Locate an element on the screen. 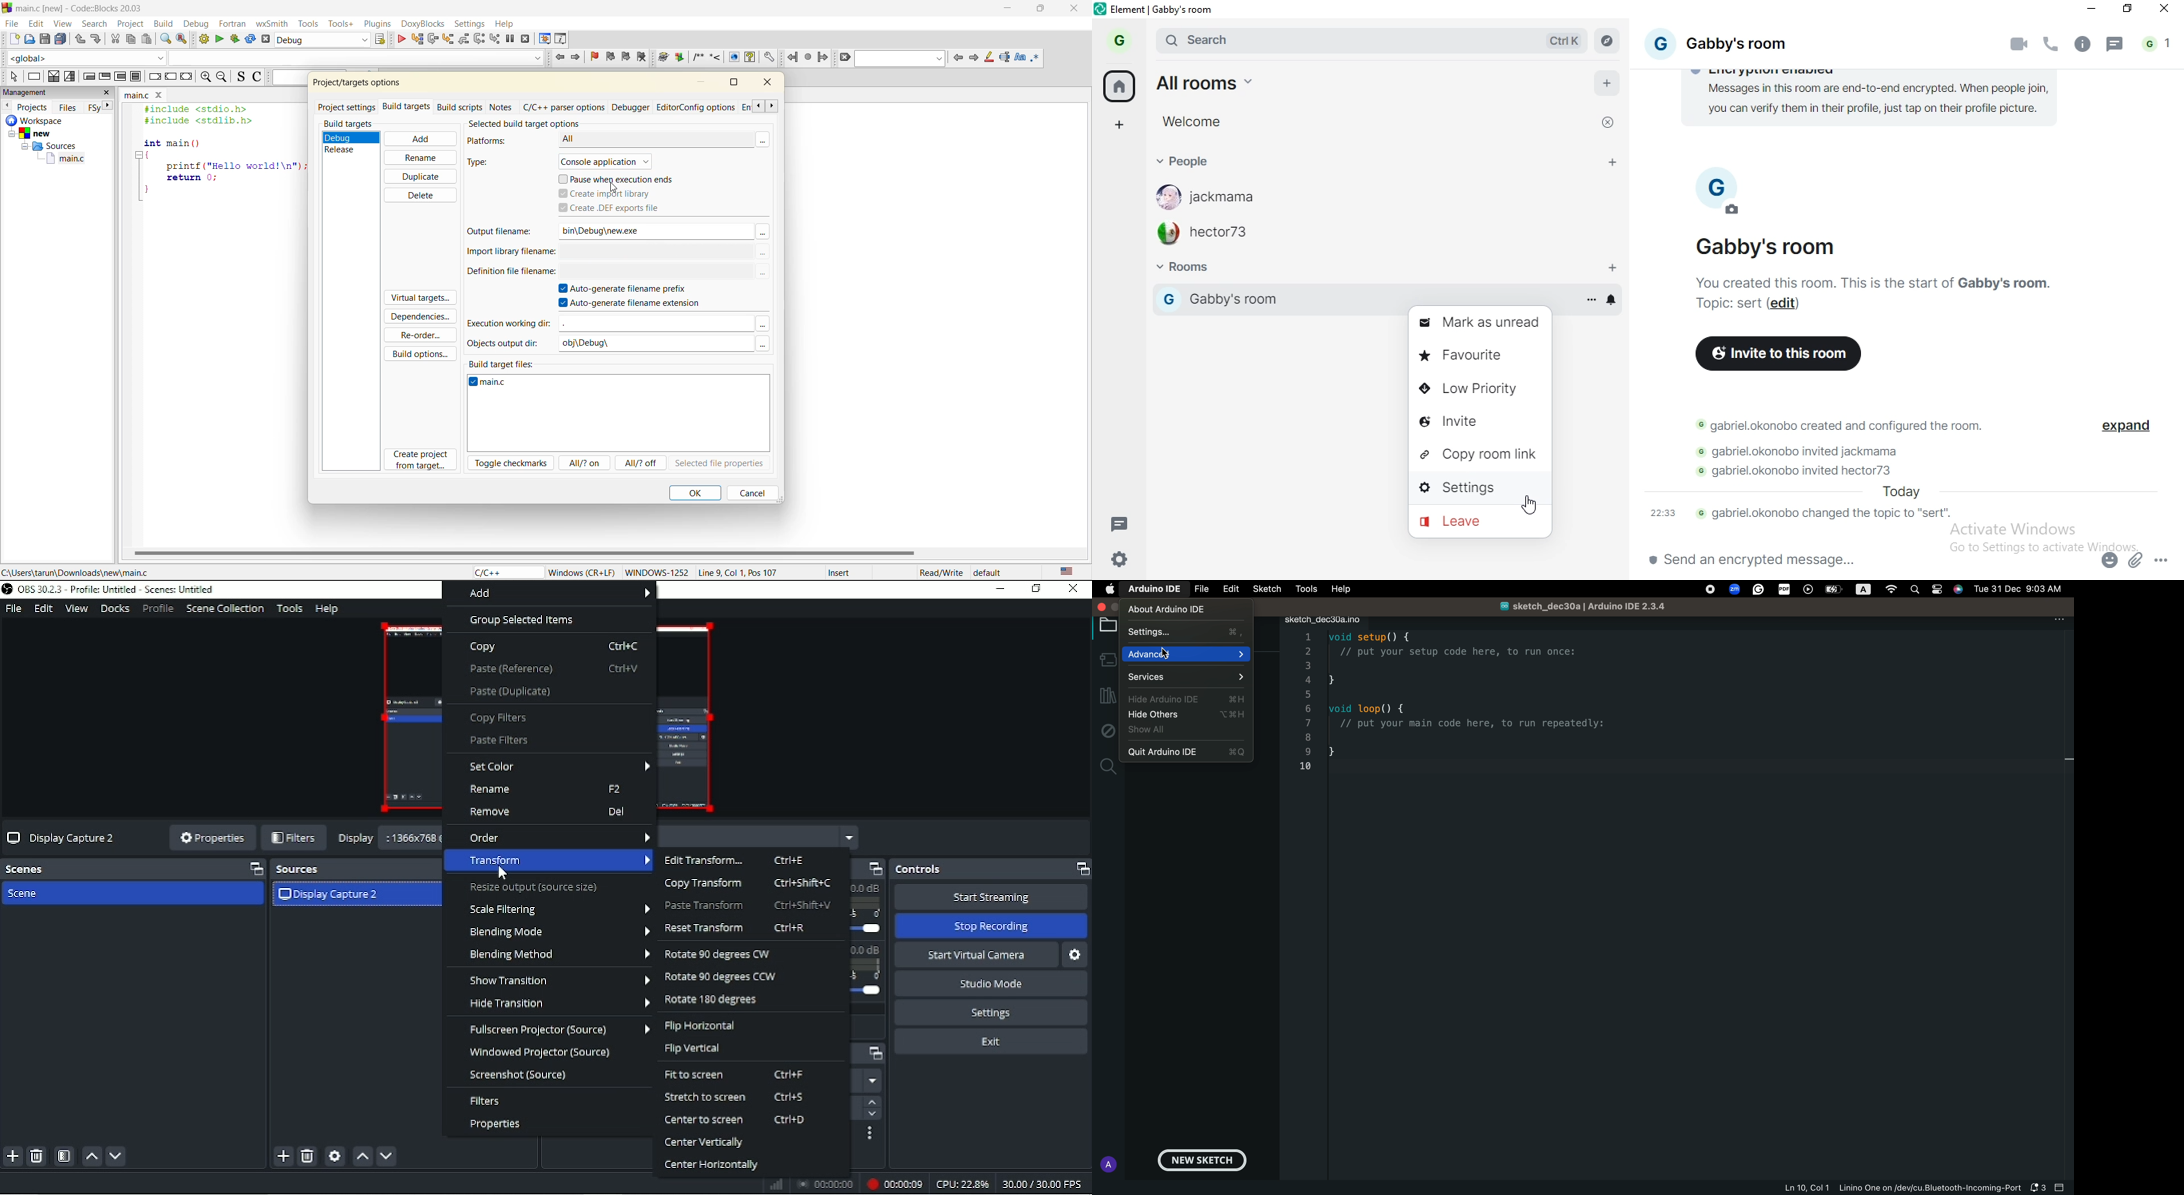 This screenshot has width=2184, height=1204. select is located at coordinates (11, 75).